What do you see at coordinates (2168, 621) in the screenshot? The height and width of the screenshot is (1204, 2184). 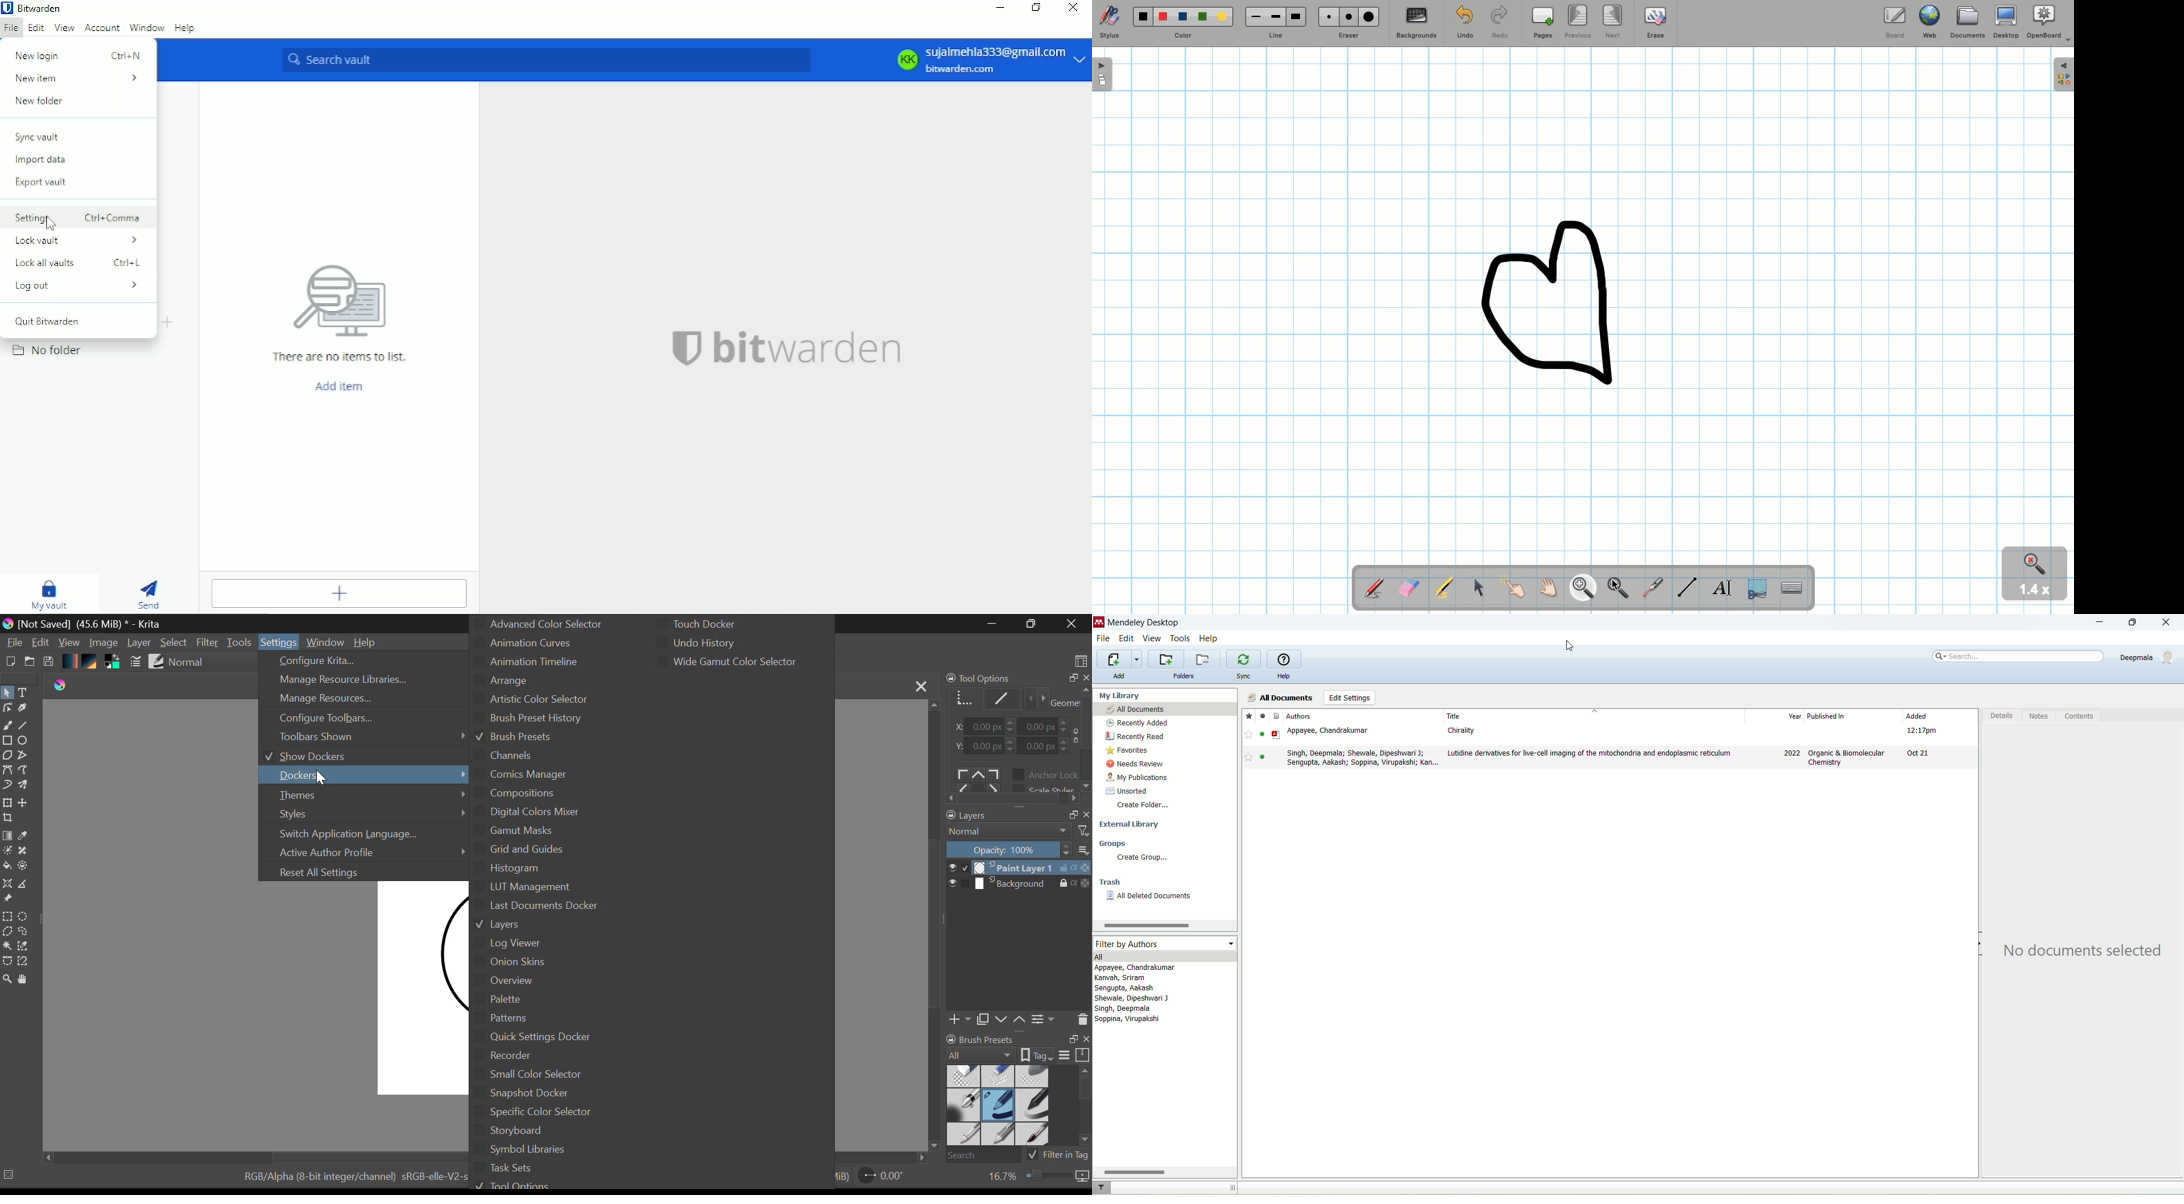 I see `close` at bounding box center [2168, 621].